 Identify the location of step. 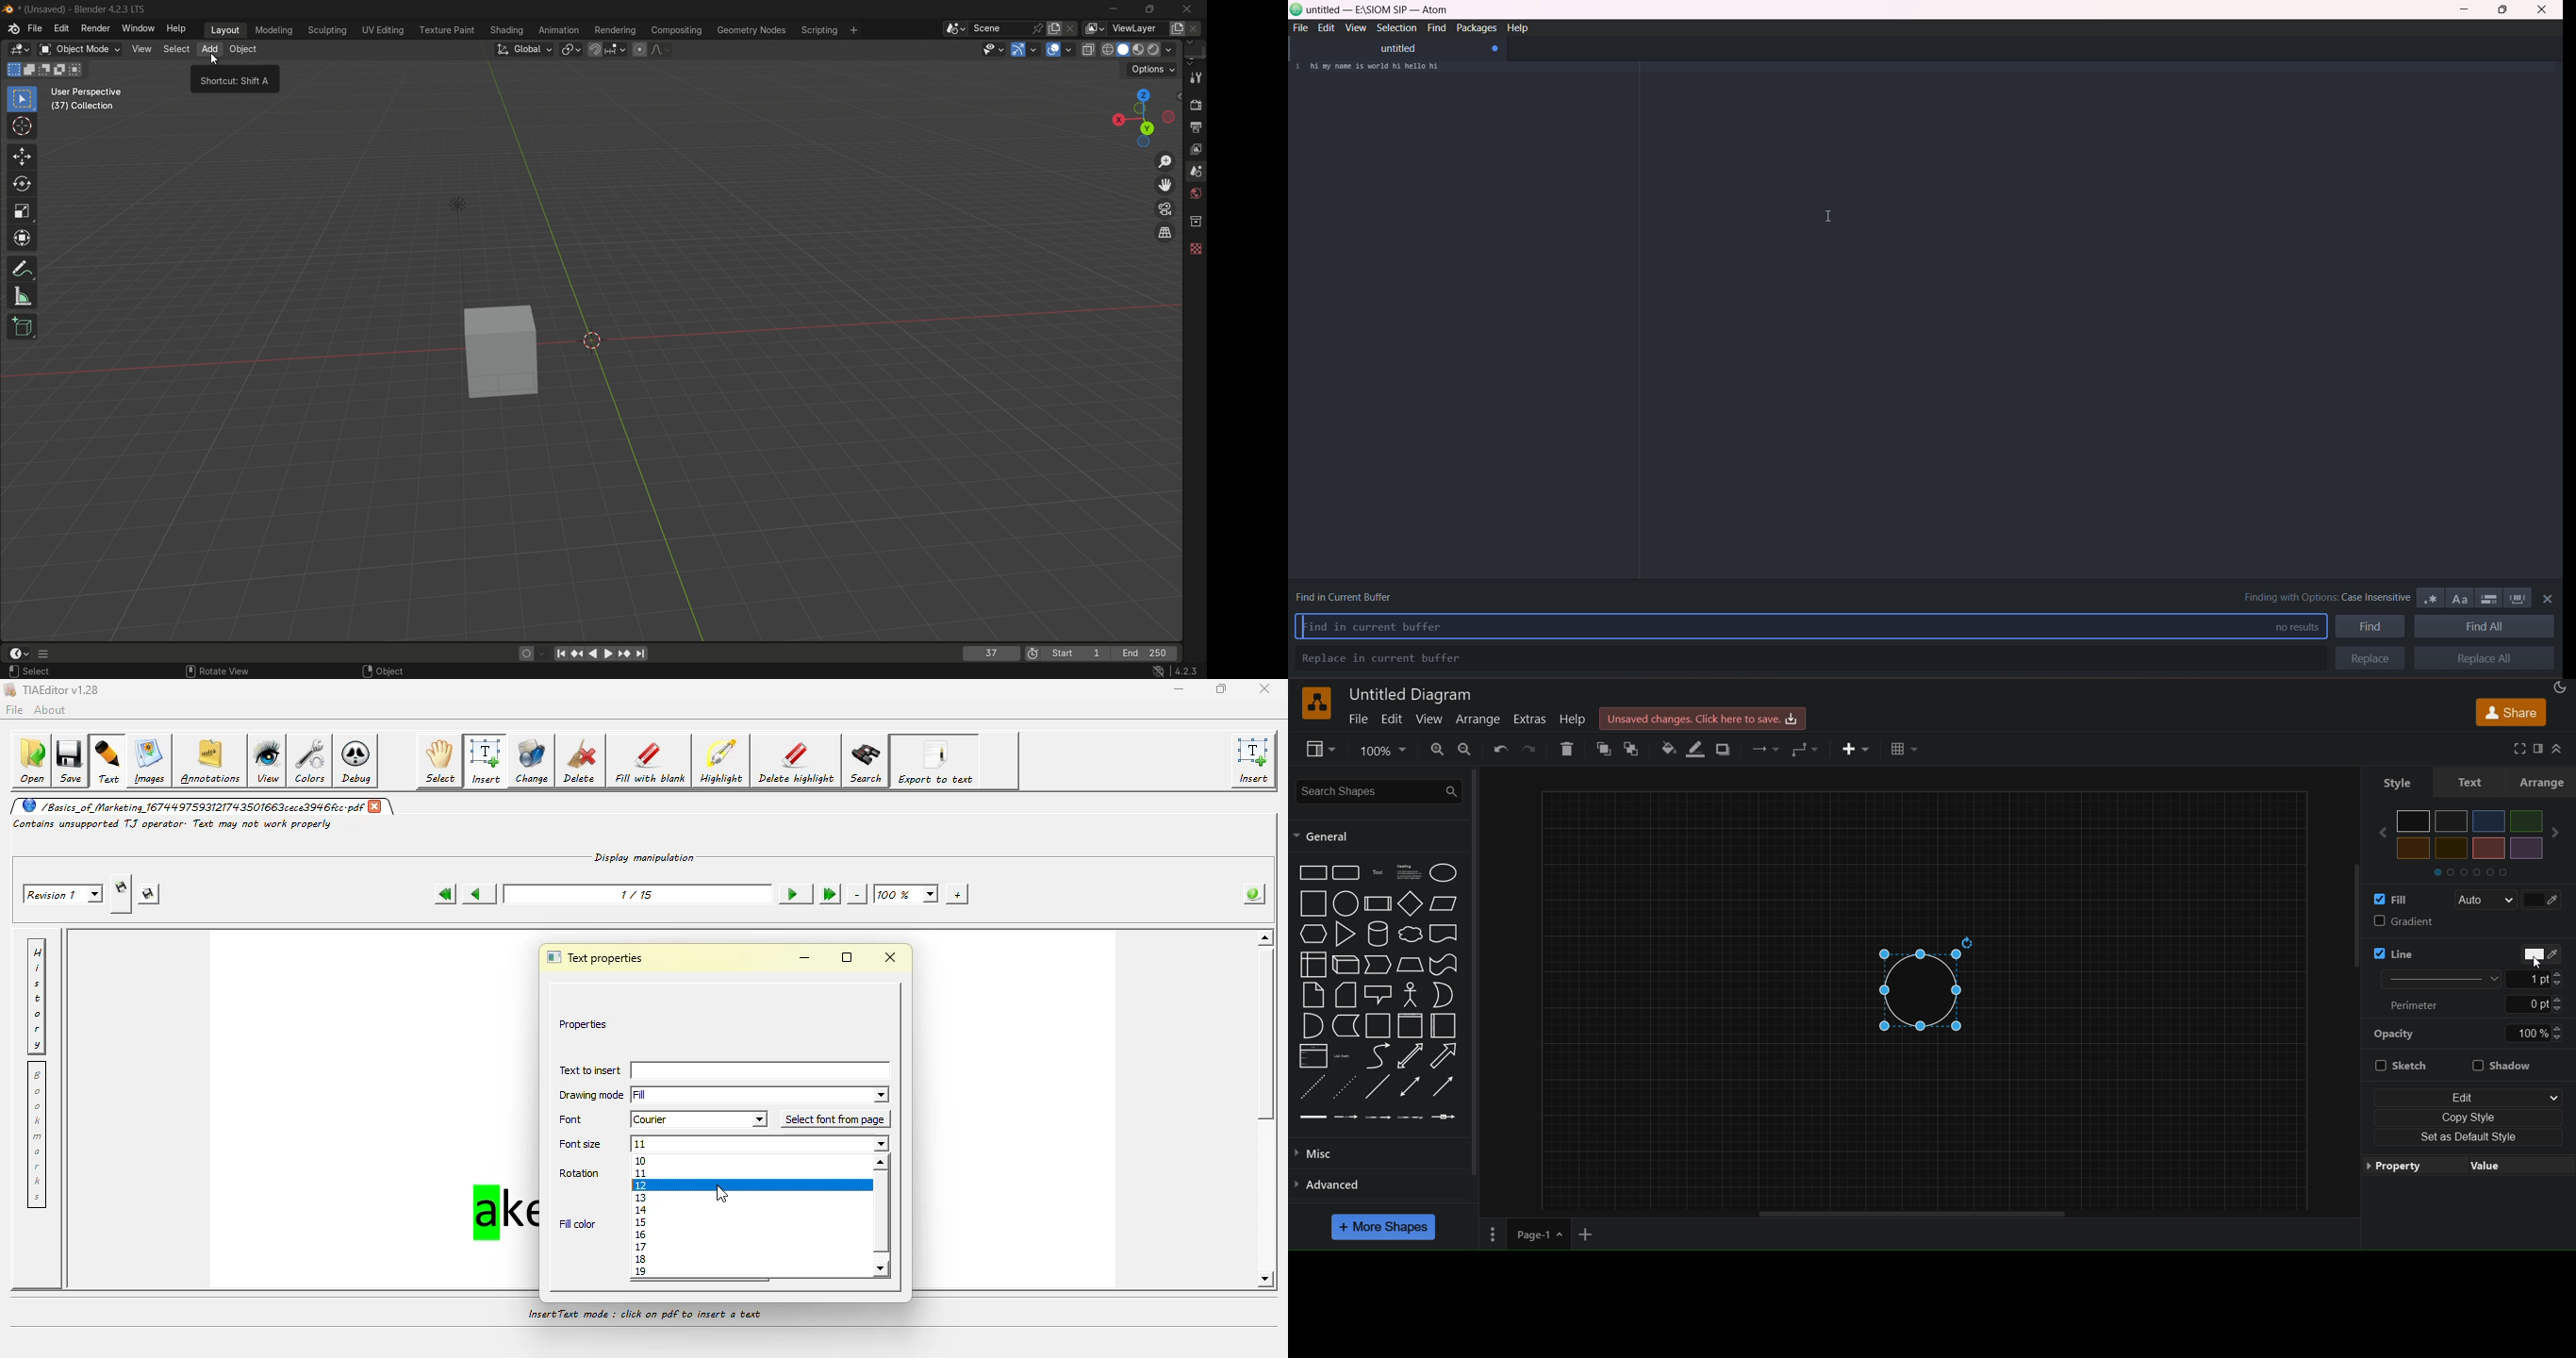
(1379, 965).